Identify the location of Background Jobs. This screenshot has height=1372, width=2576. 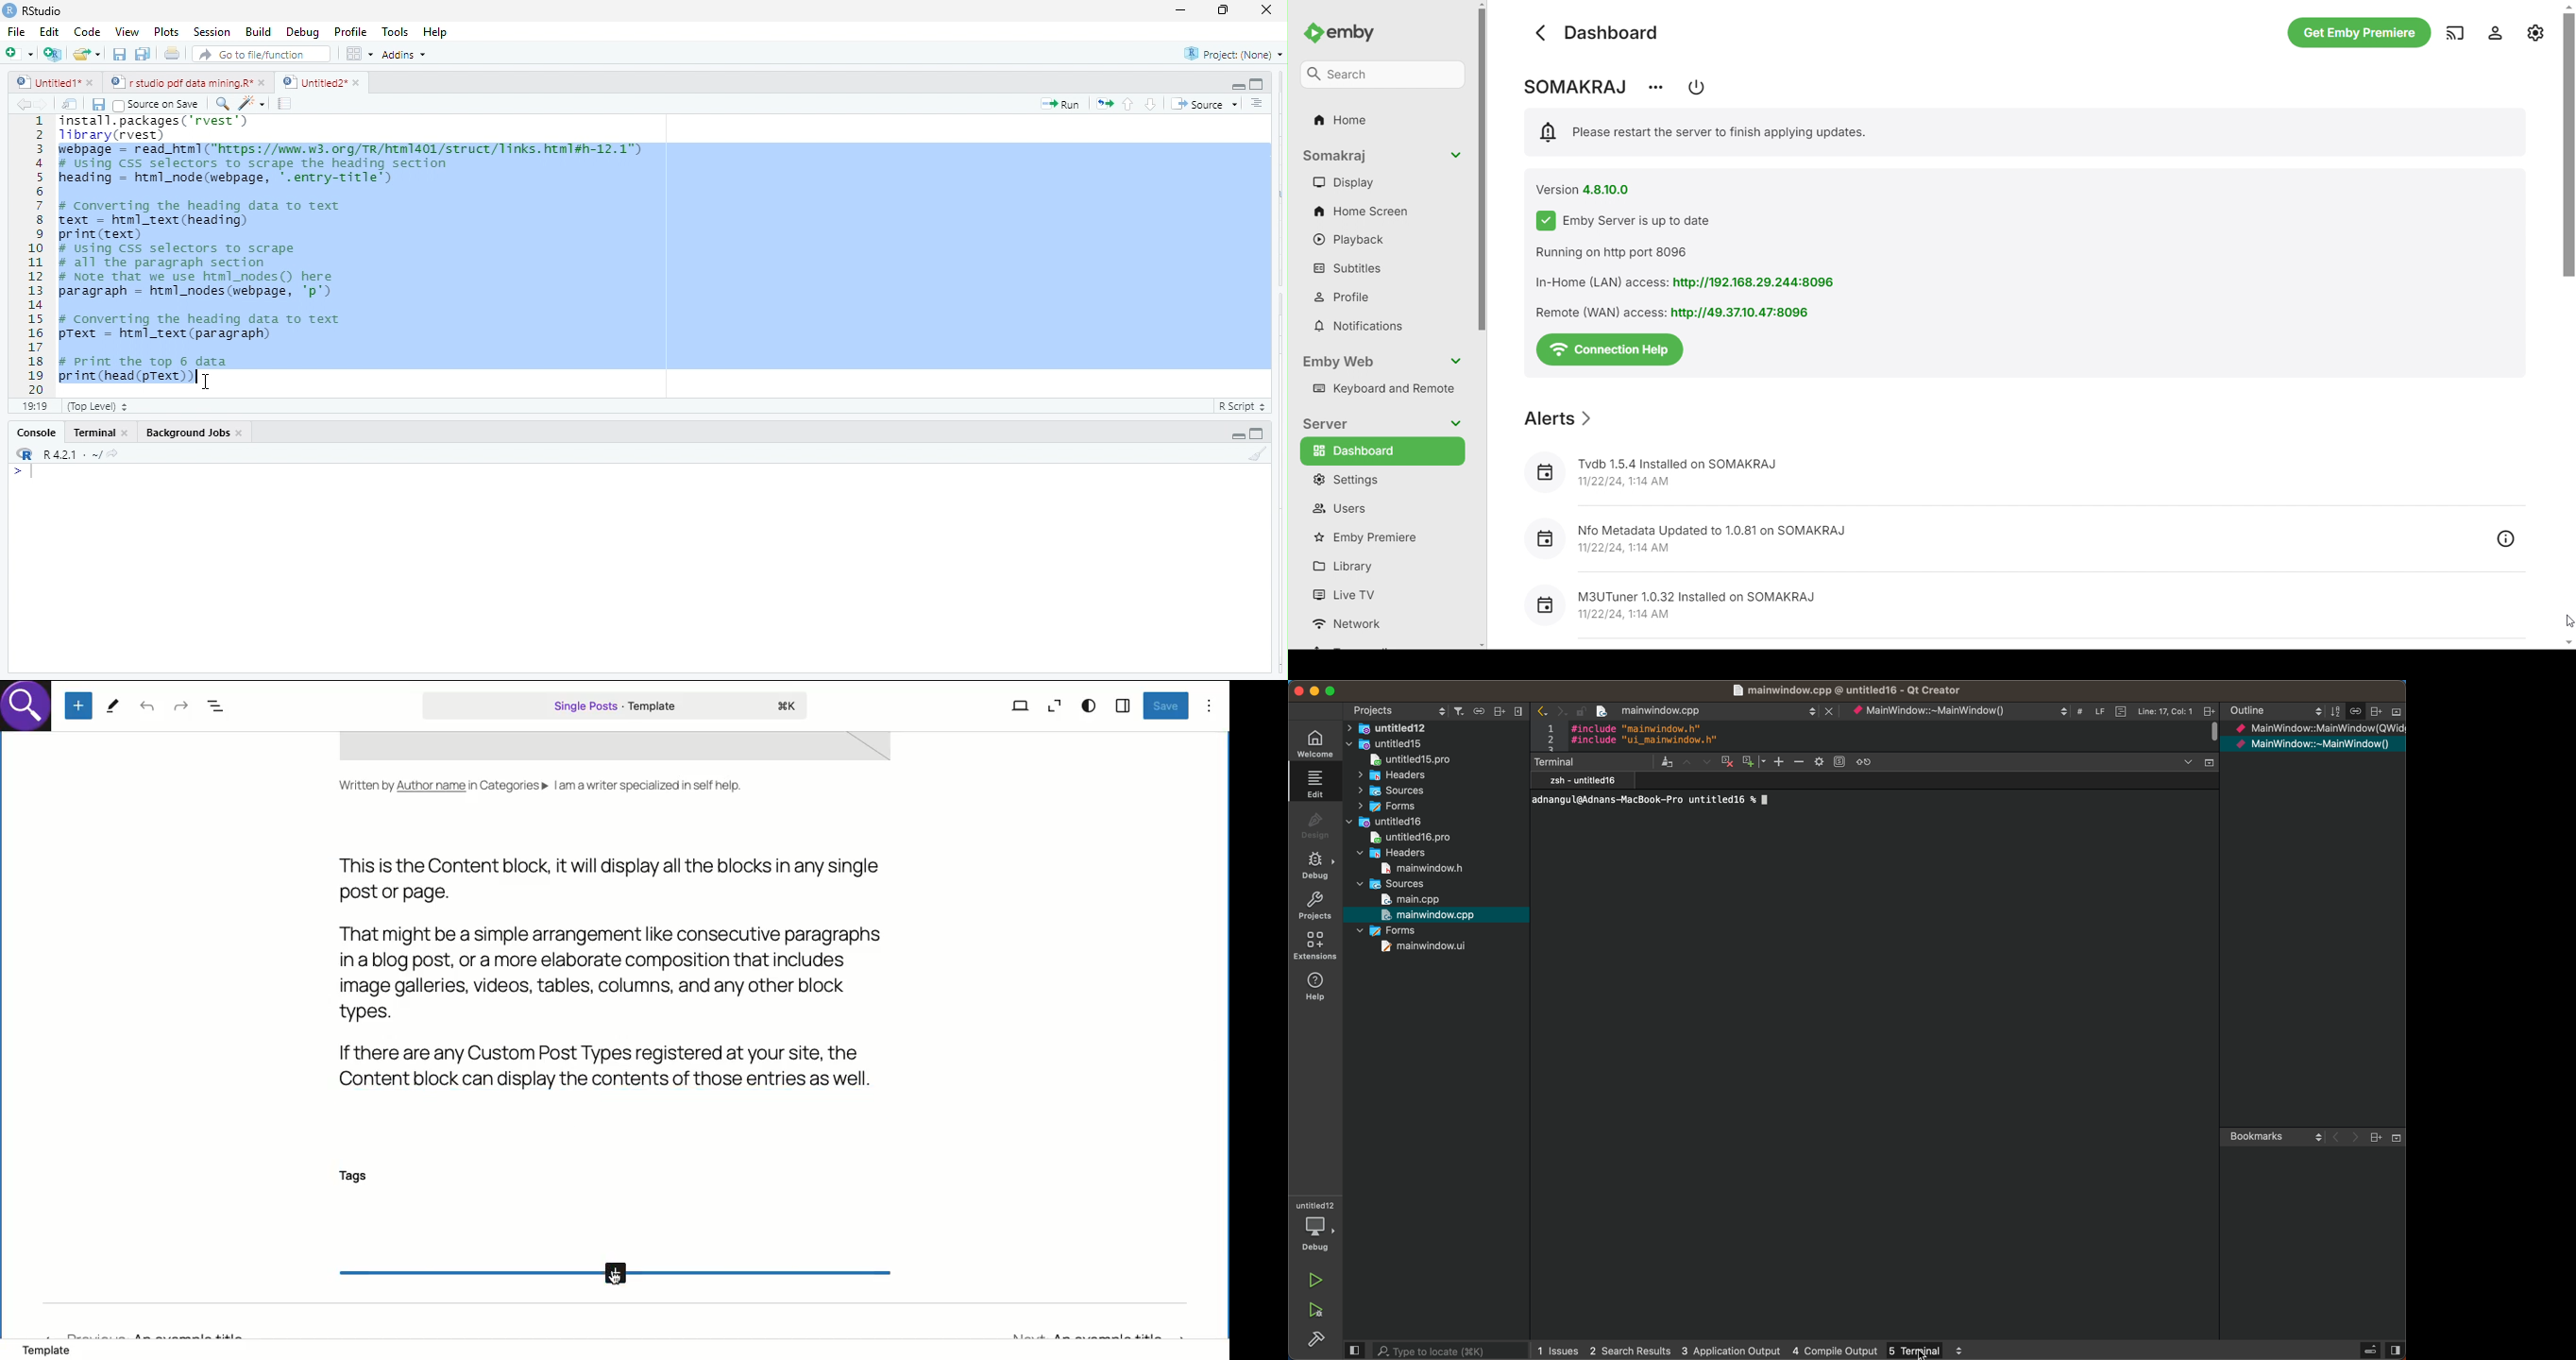
(185, 431).